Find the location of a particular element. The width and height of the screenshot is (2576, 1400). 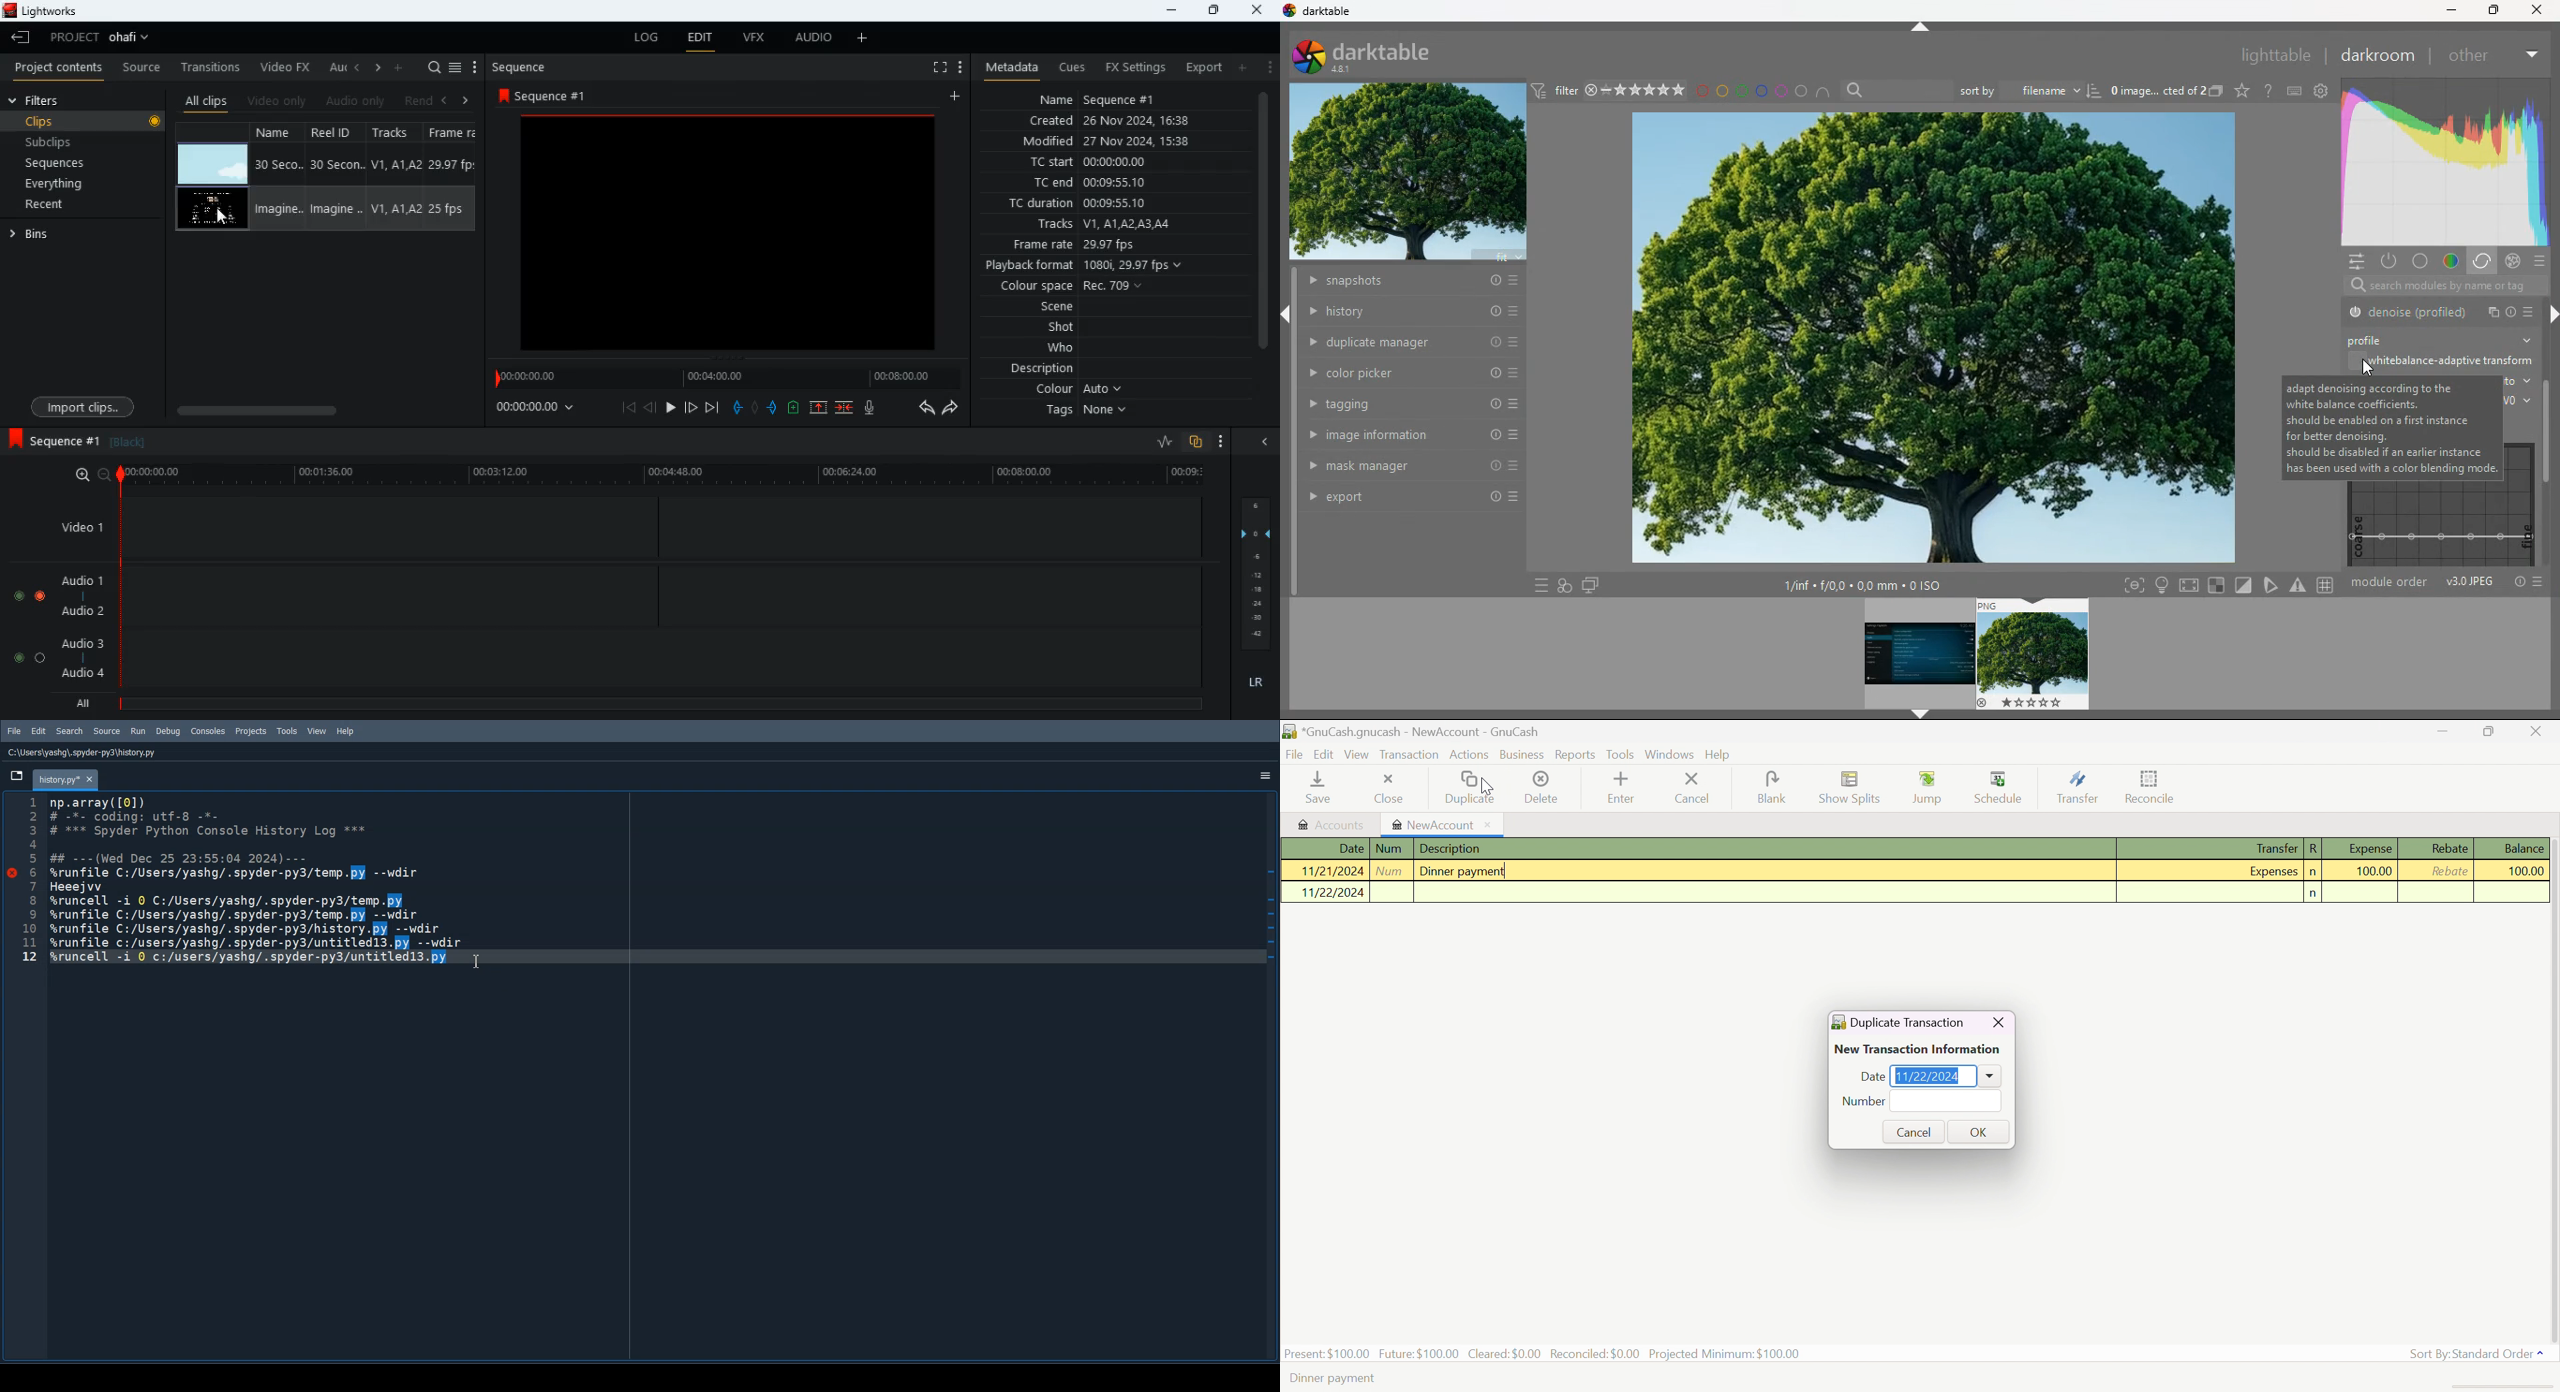

Accounts is located at coordinates (1330, 824).